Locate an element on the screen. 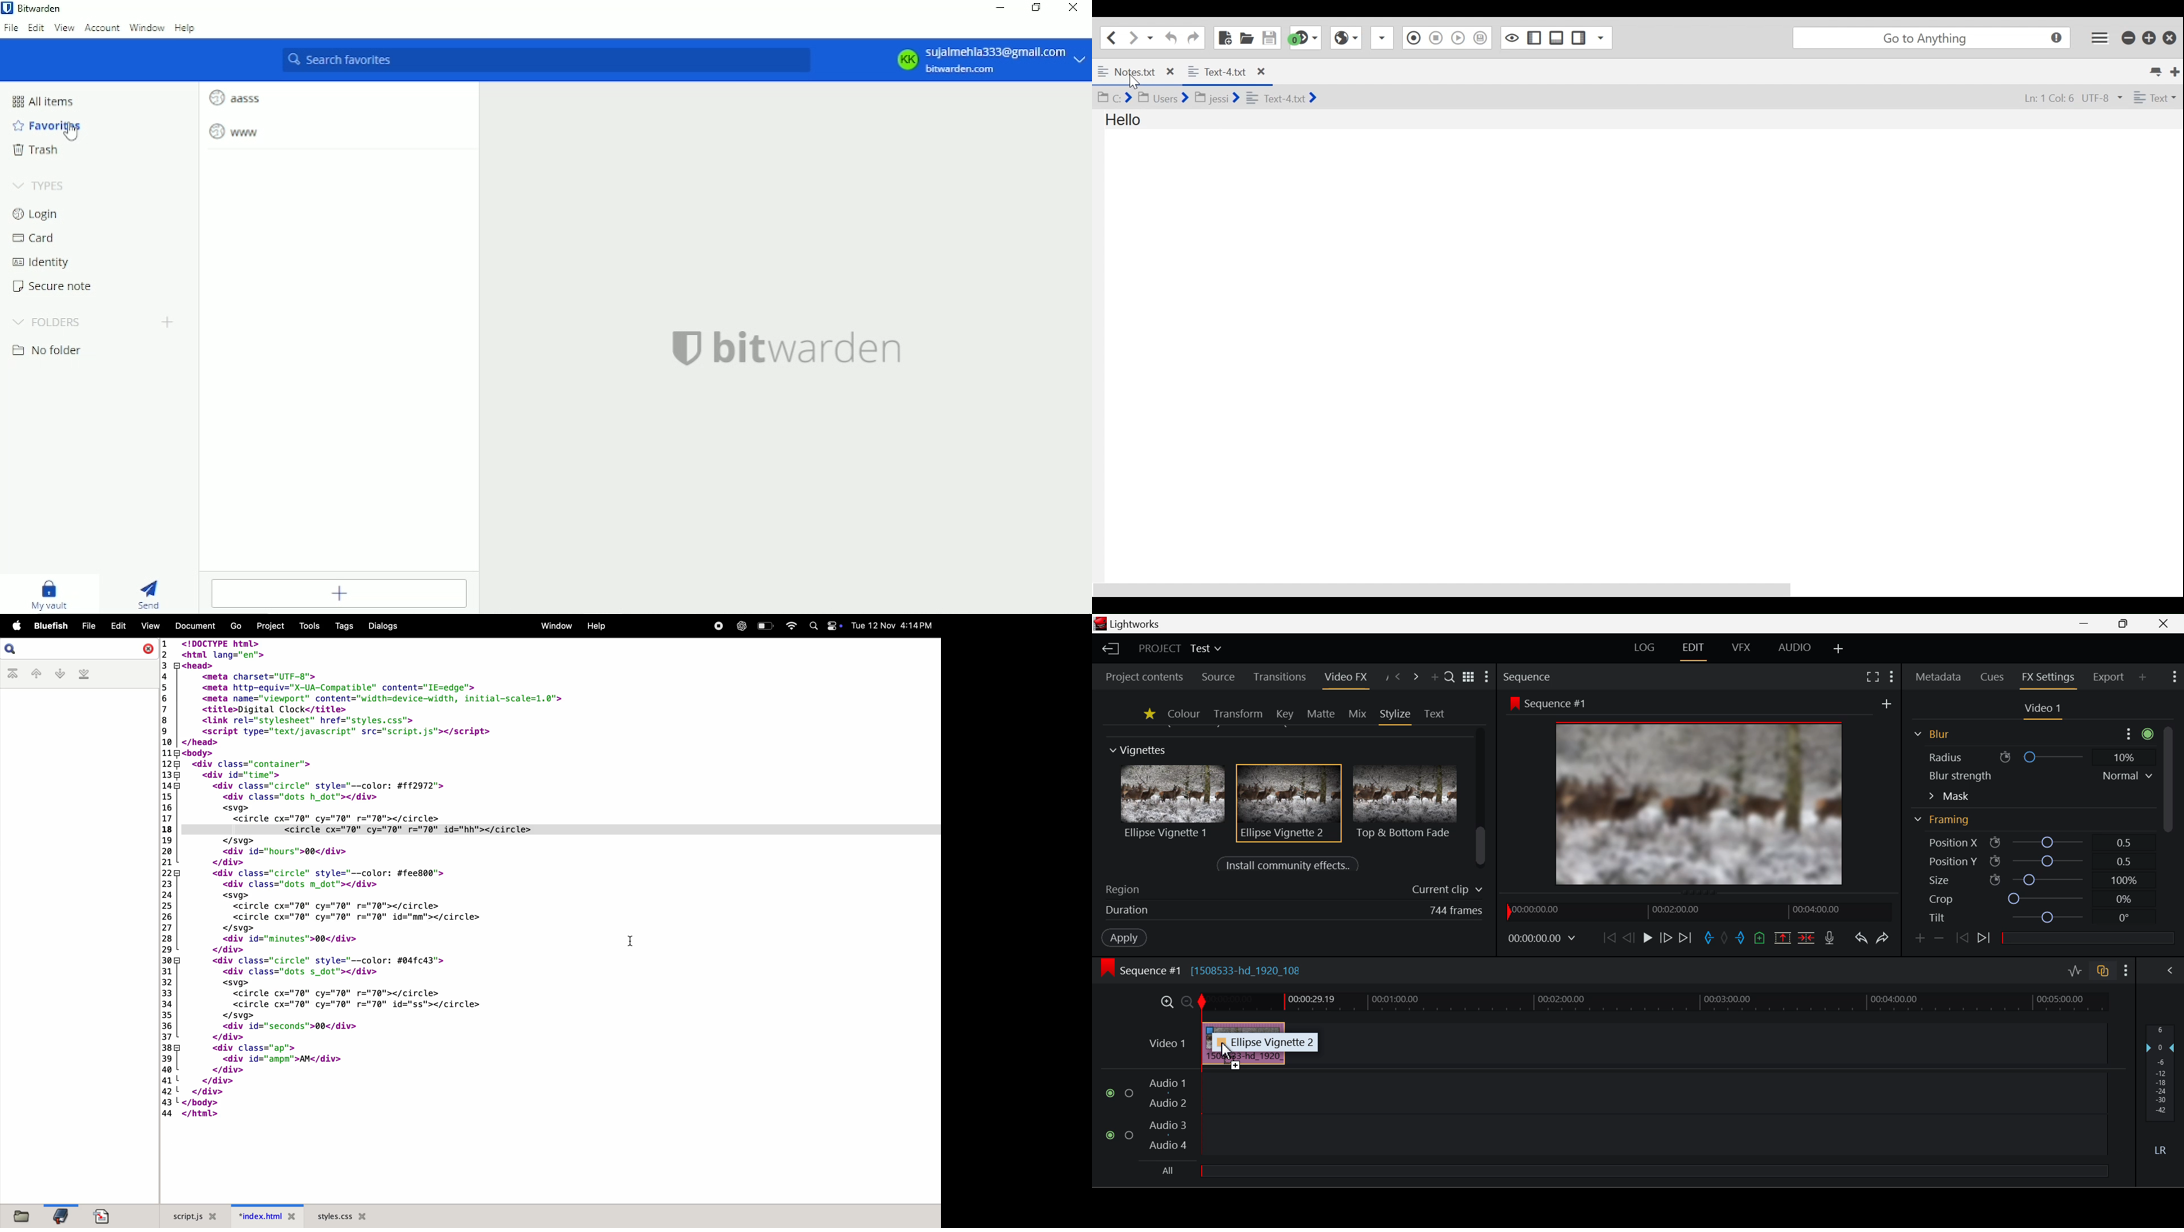  Create folder is located at coordinates (169, 321).